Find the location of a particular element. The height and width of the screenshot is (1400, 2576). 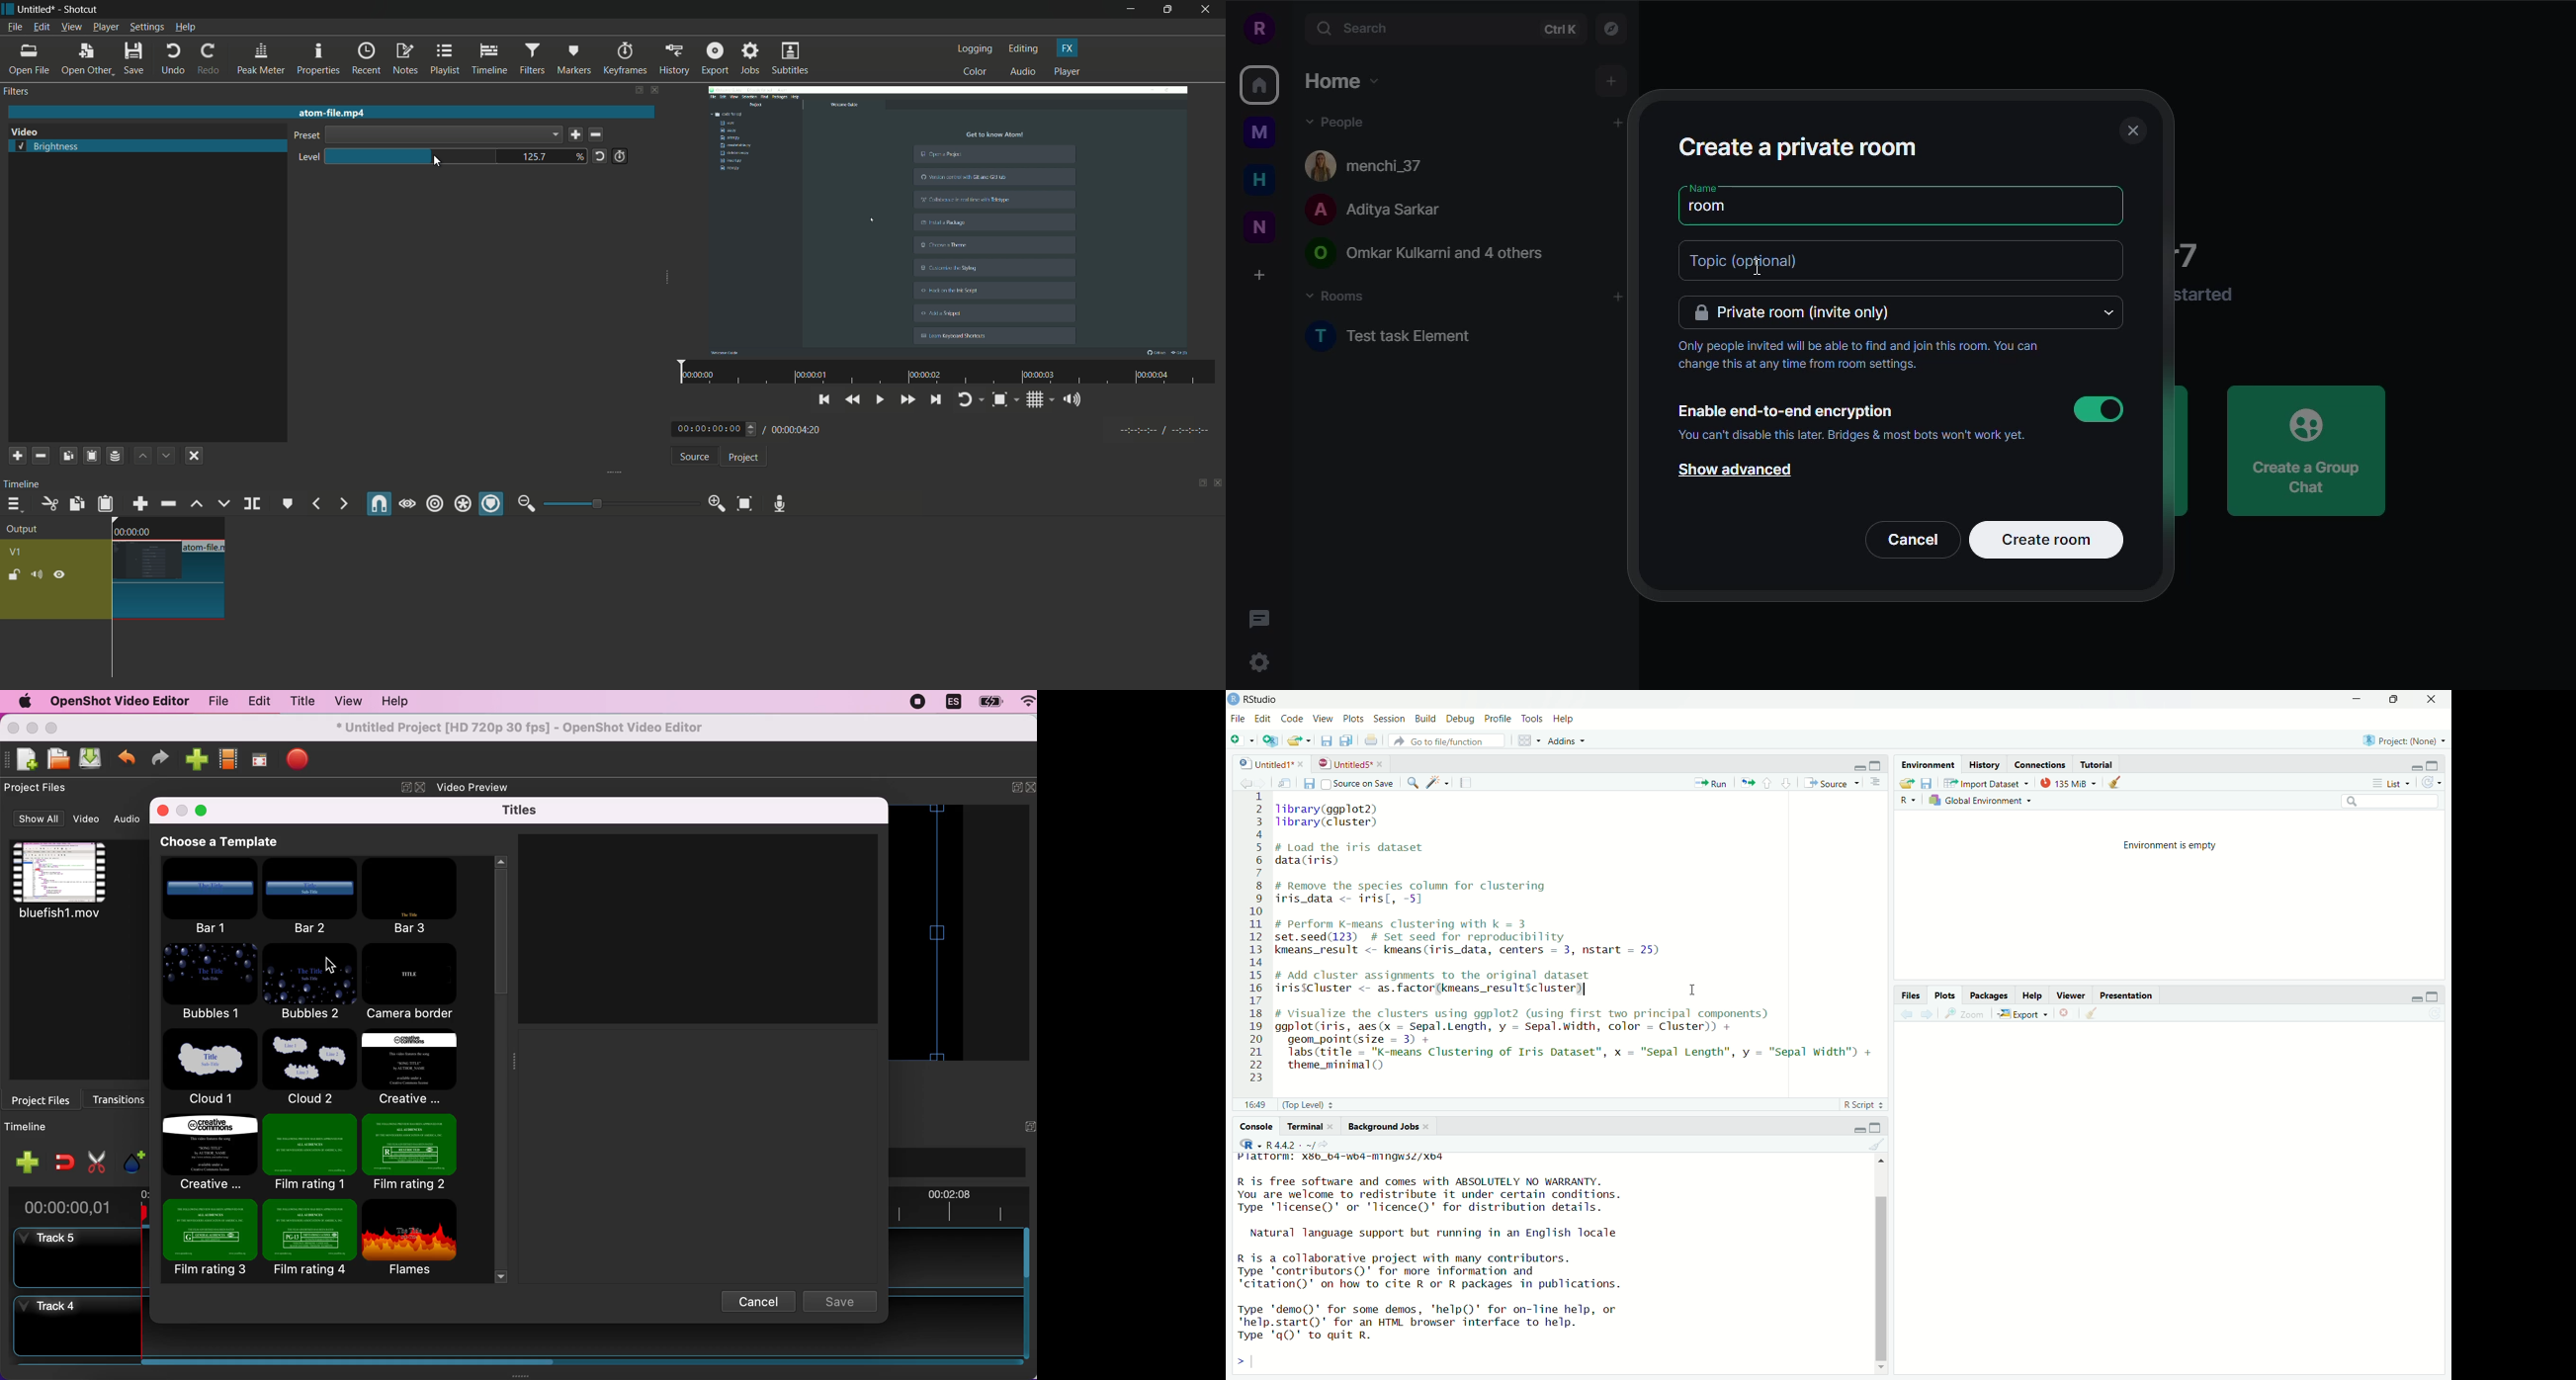

debug is located at coordinates (1461, 719).